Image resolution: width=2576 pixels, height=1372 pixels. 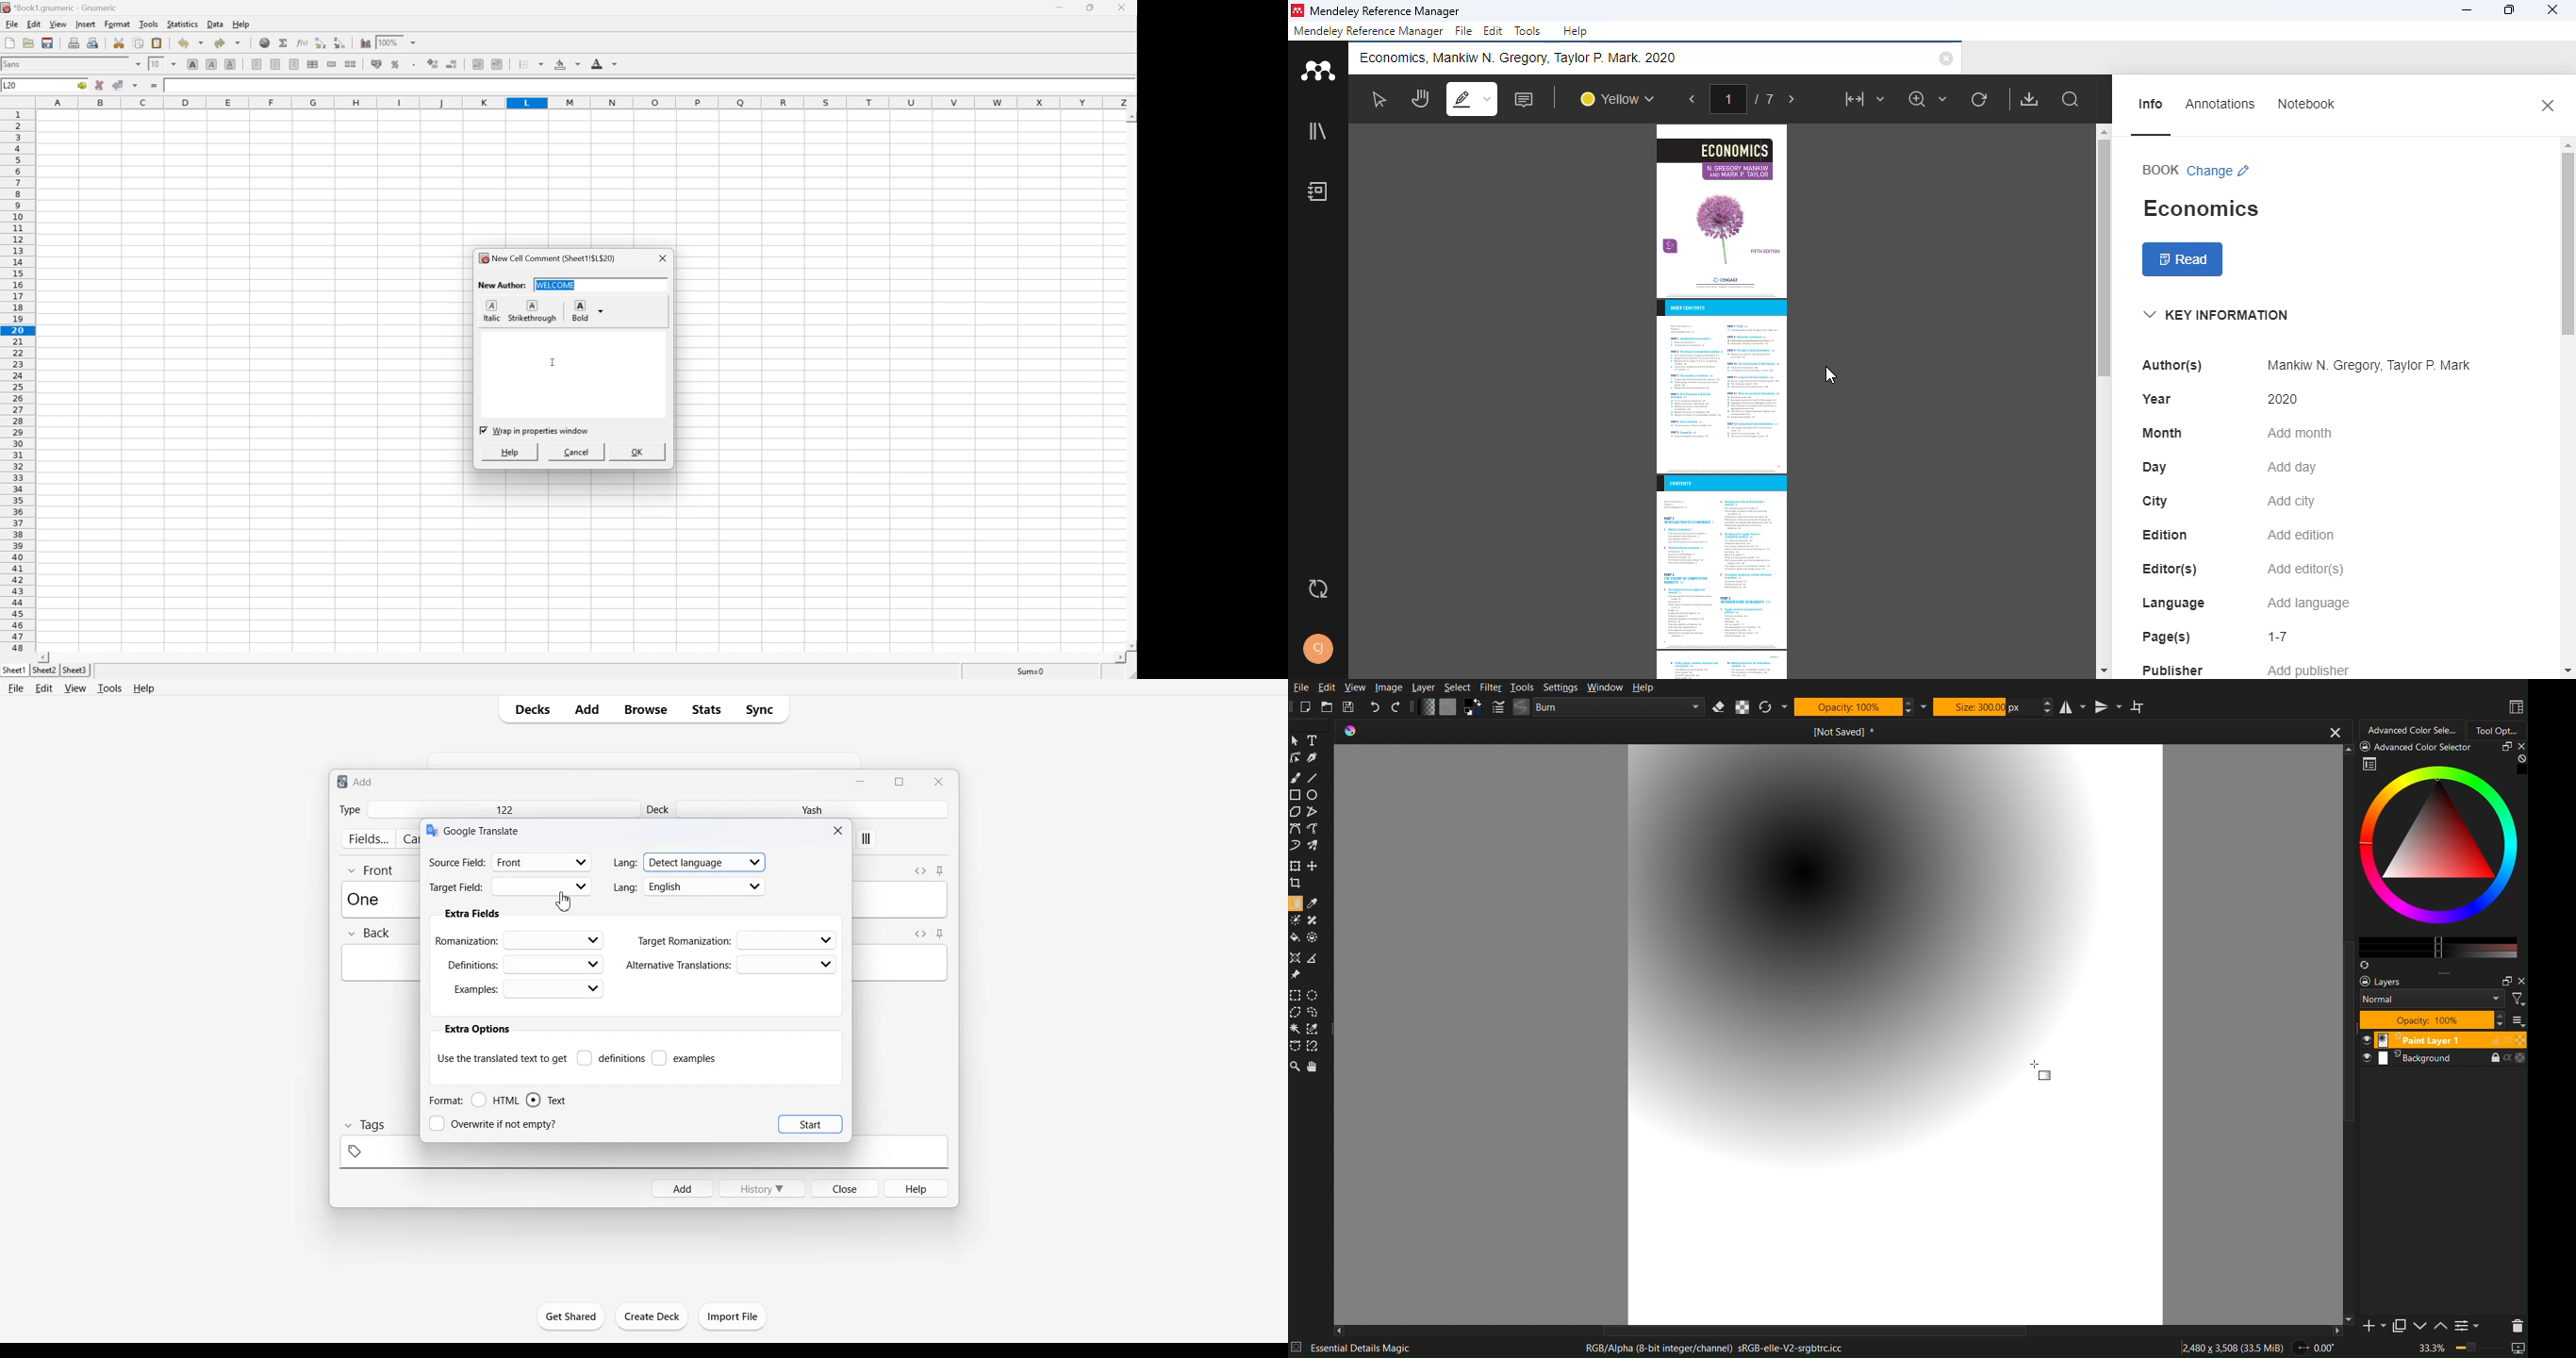 I want to click on annotations, so click(x=2221, y=103).